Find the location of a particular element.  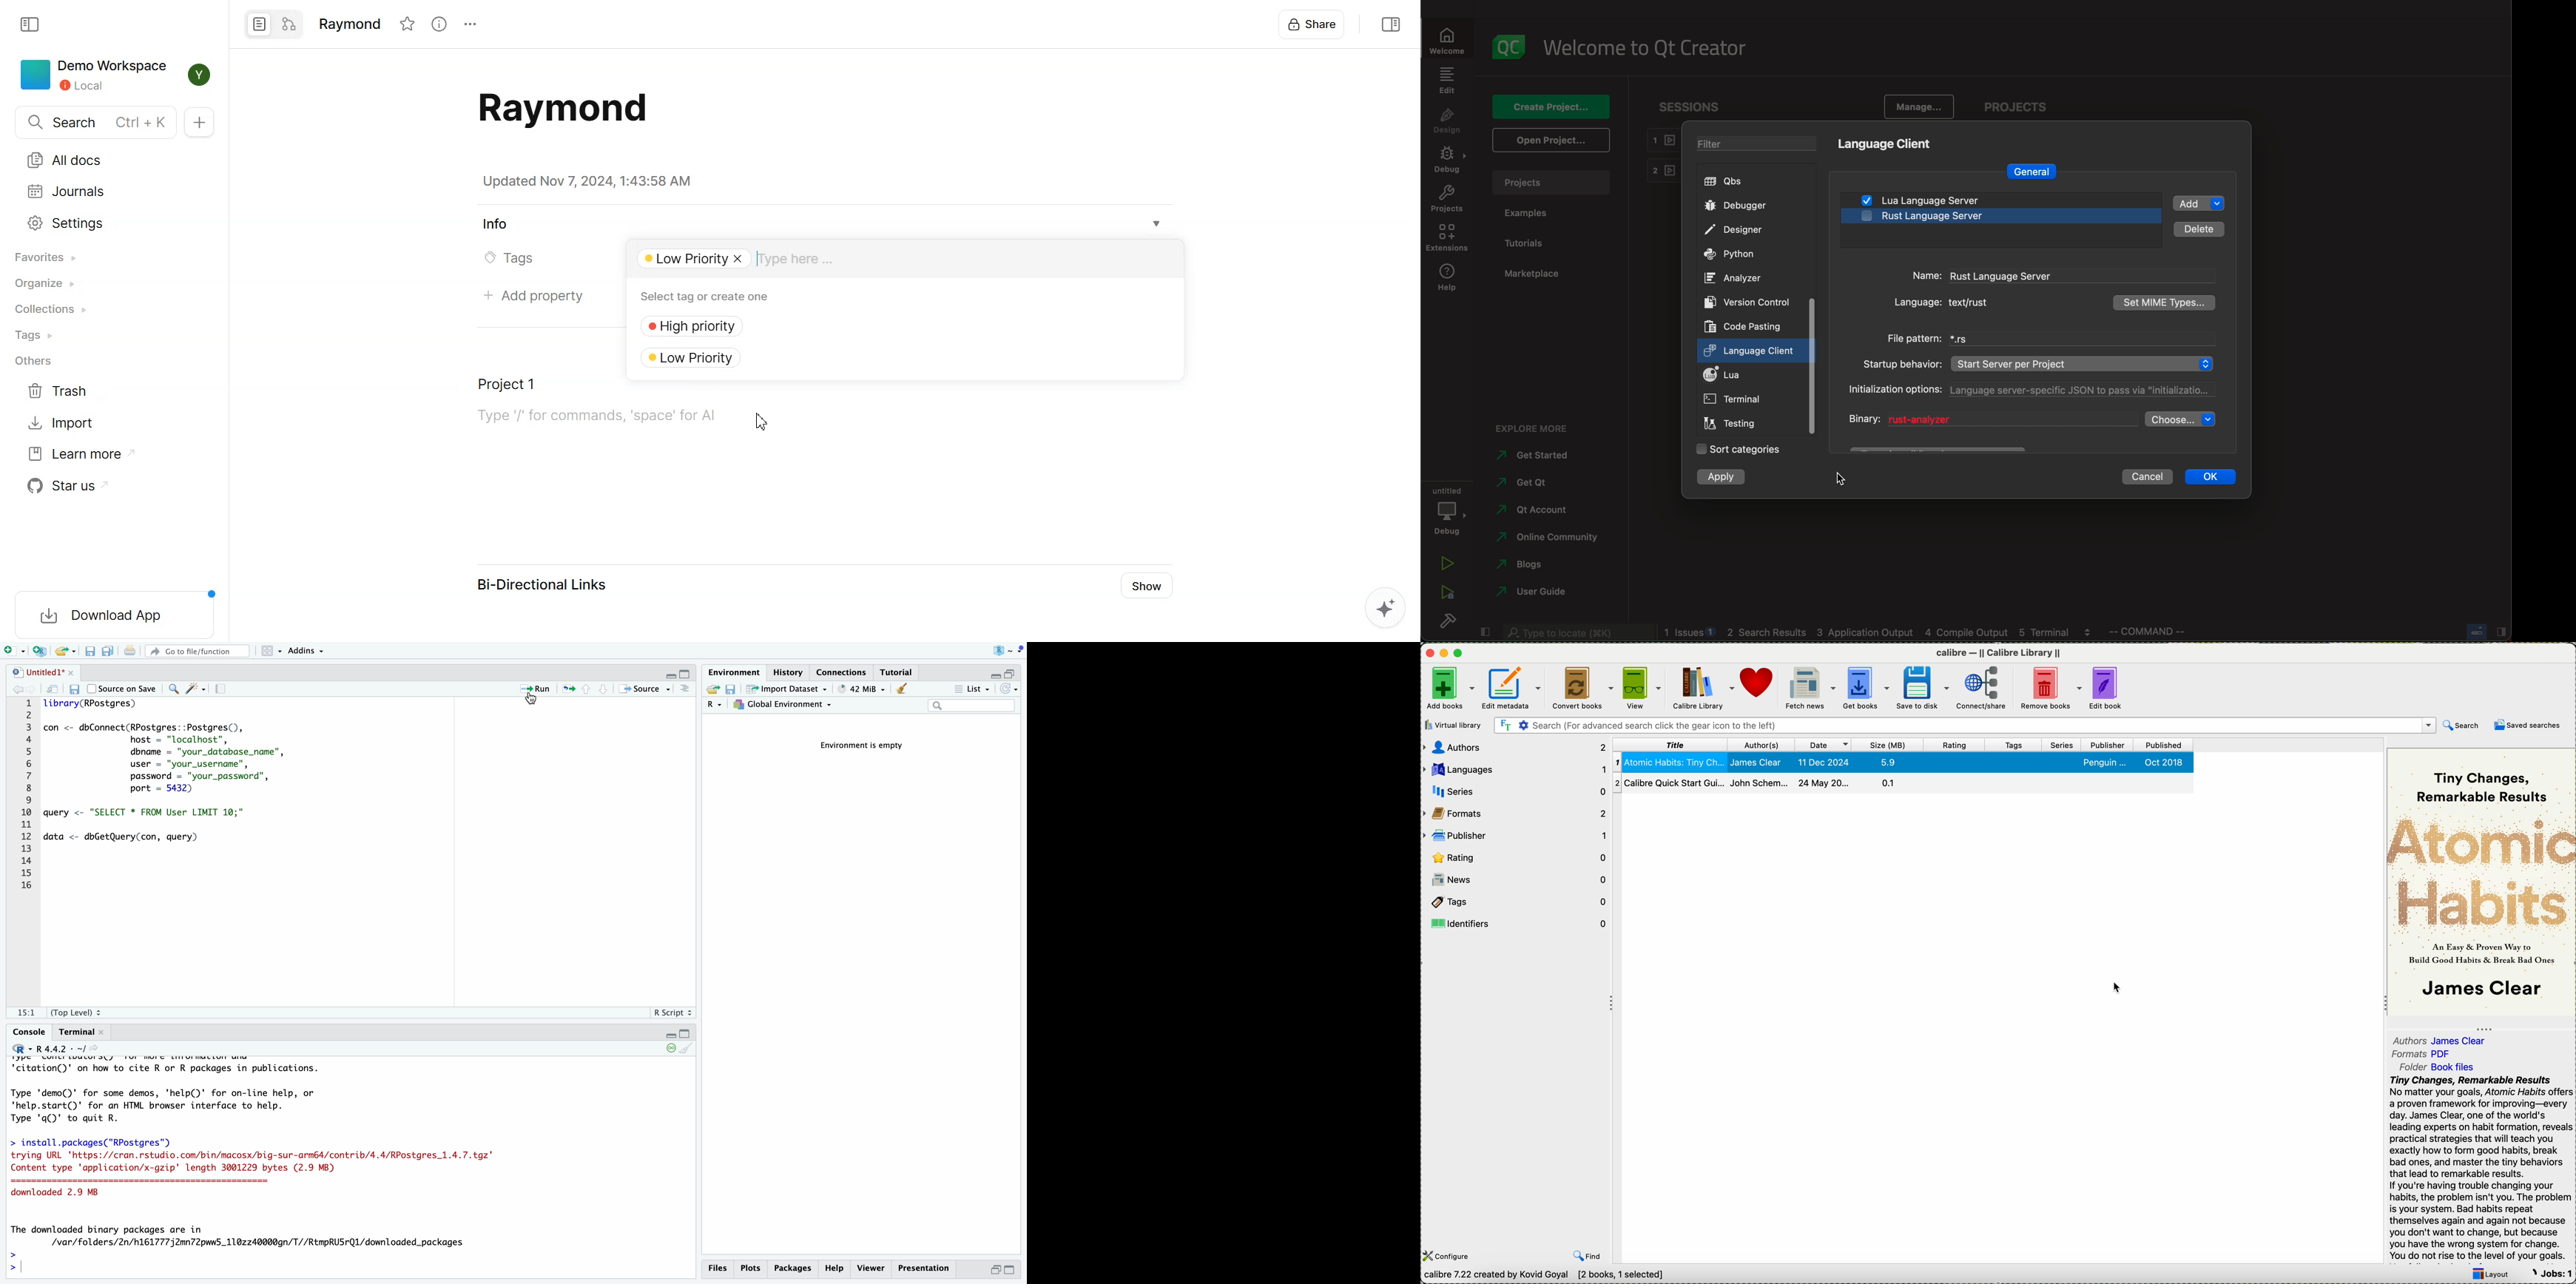

Others is located at coordinates (33, 362).